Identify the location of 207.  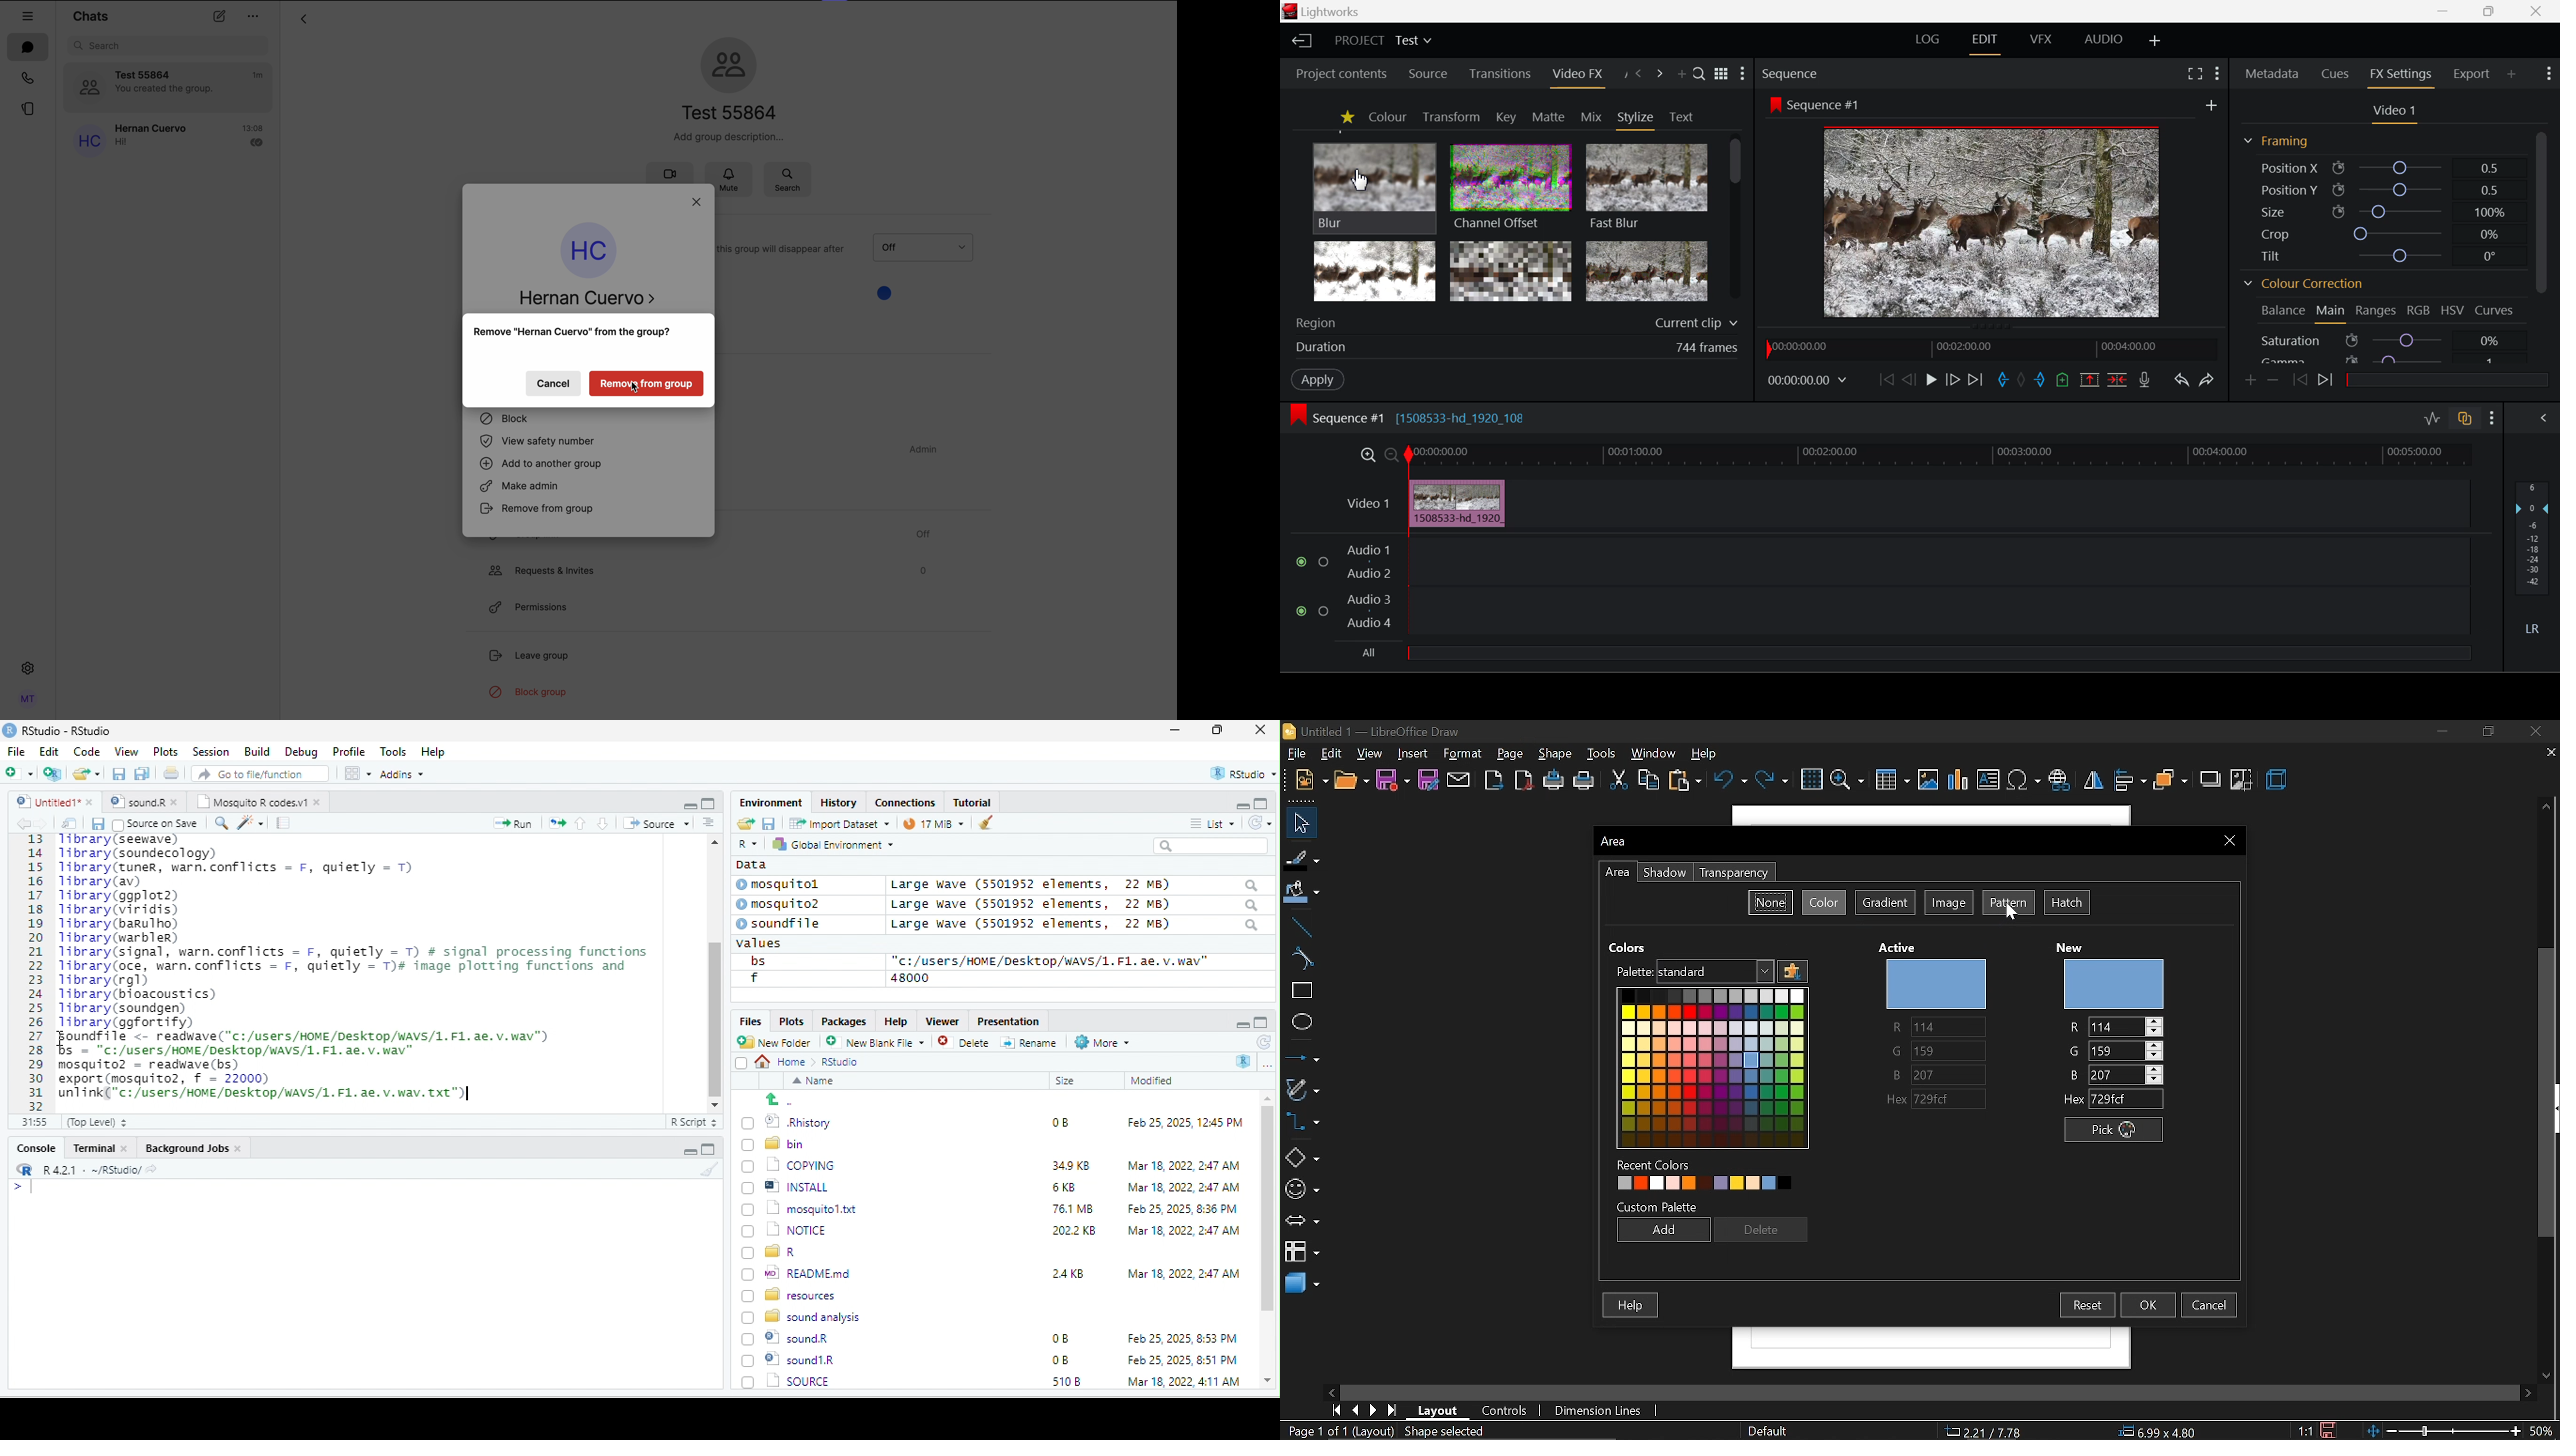
(1943, 1074).